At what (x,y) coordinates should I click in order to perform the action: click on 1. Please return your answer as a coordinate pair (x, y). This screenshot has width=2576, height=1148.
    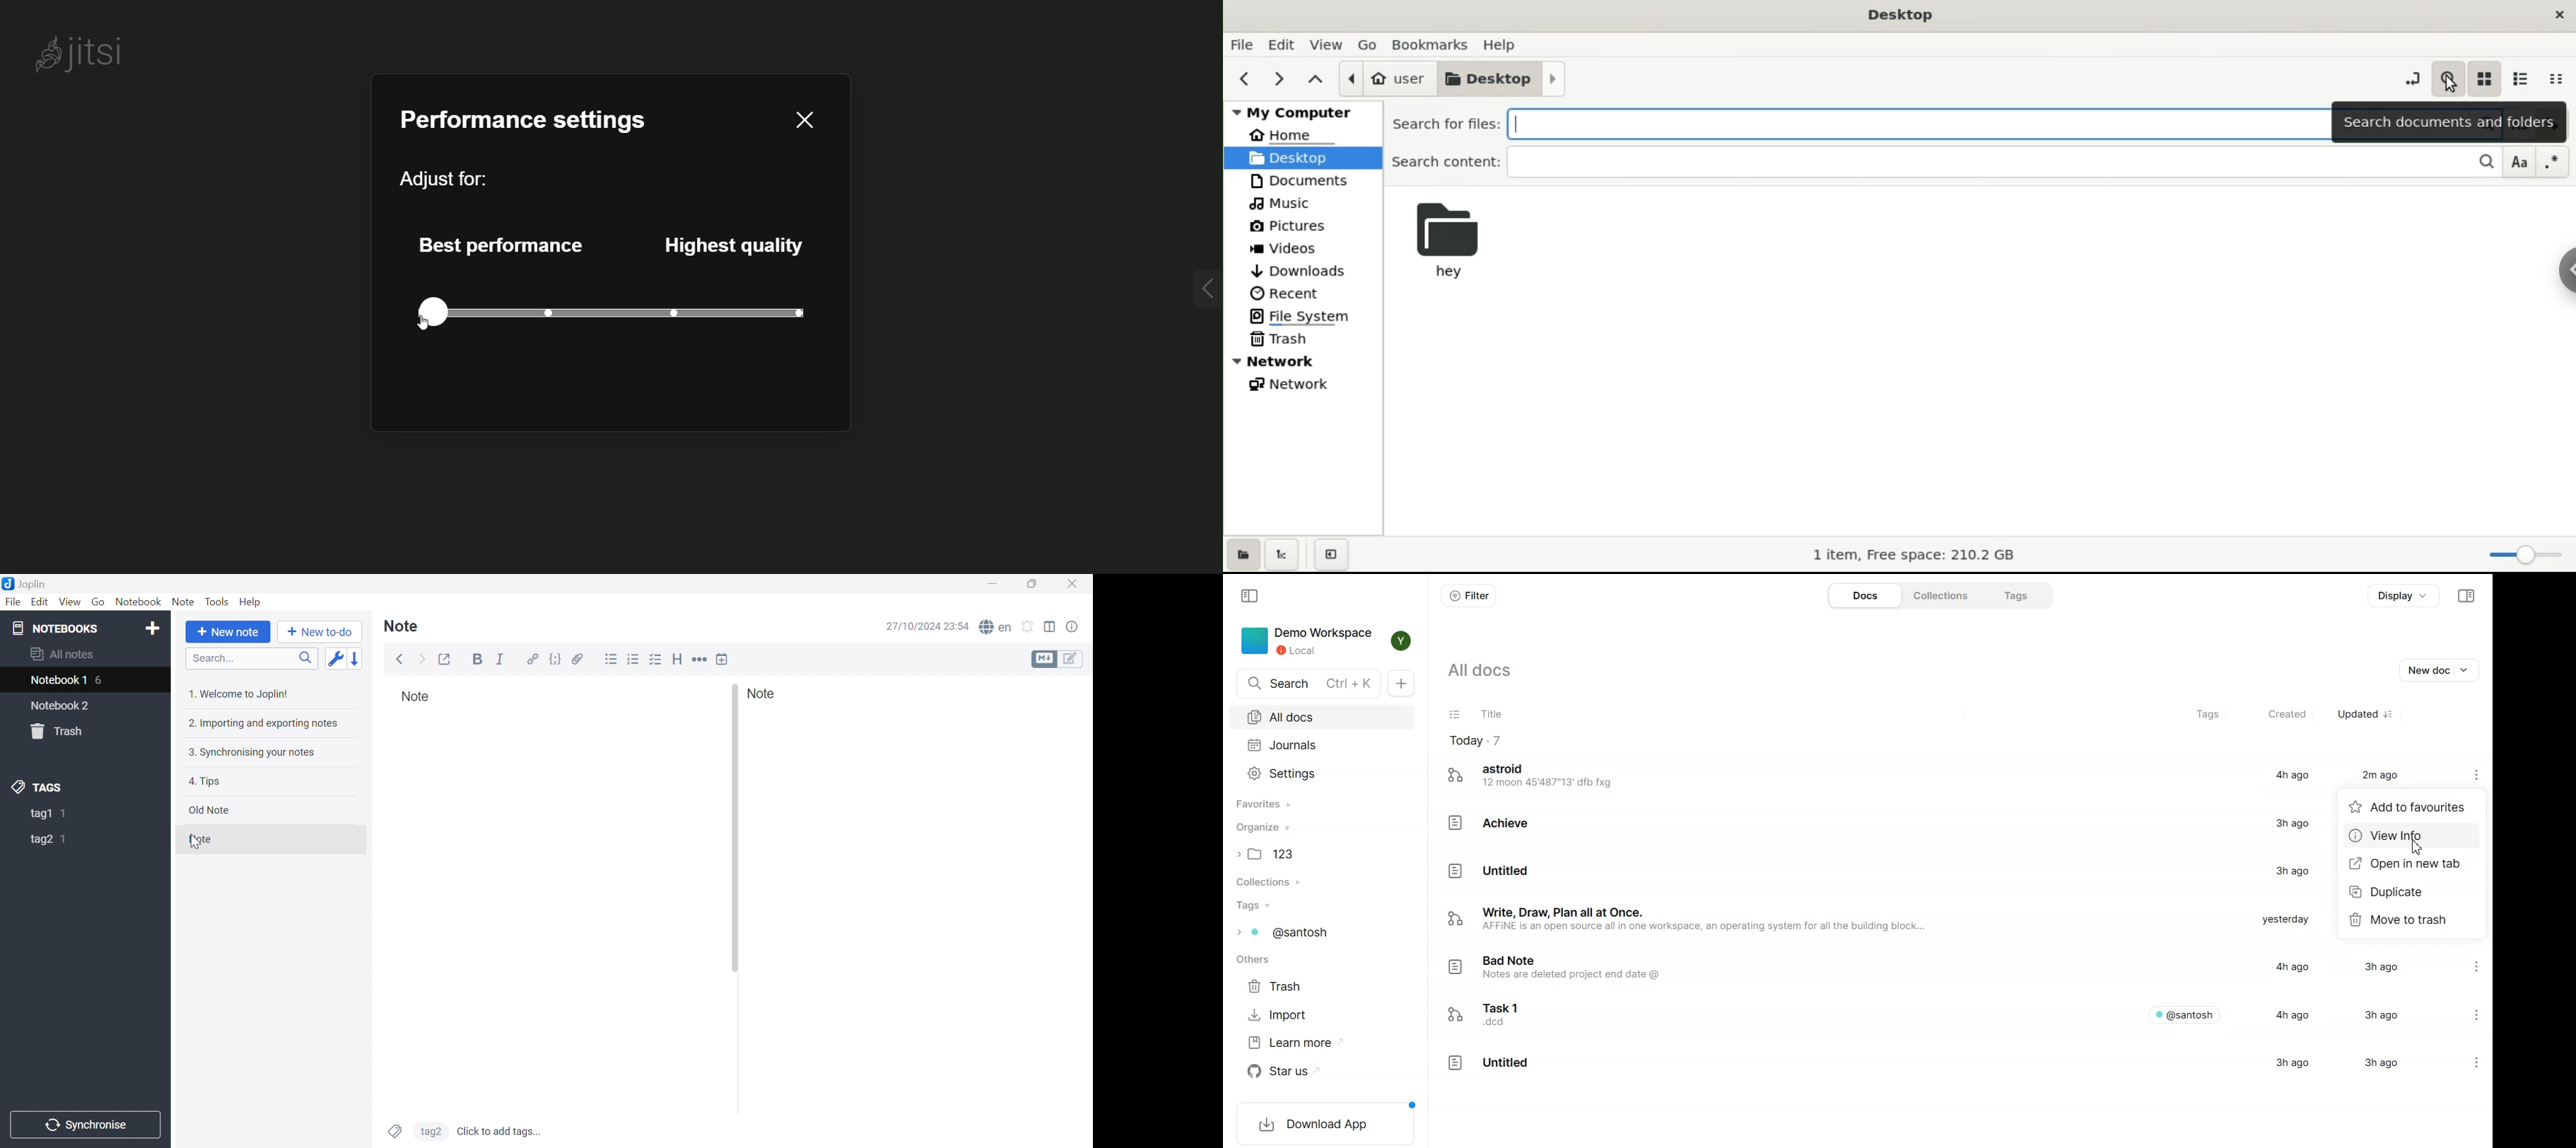
    Looking at the image, I should click on (65, 813).